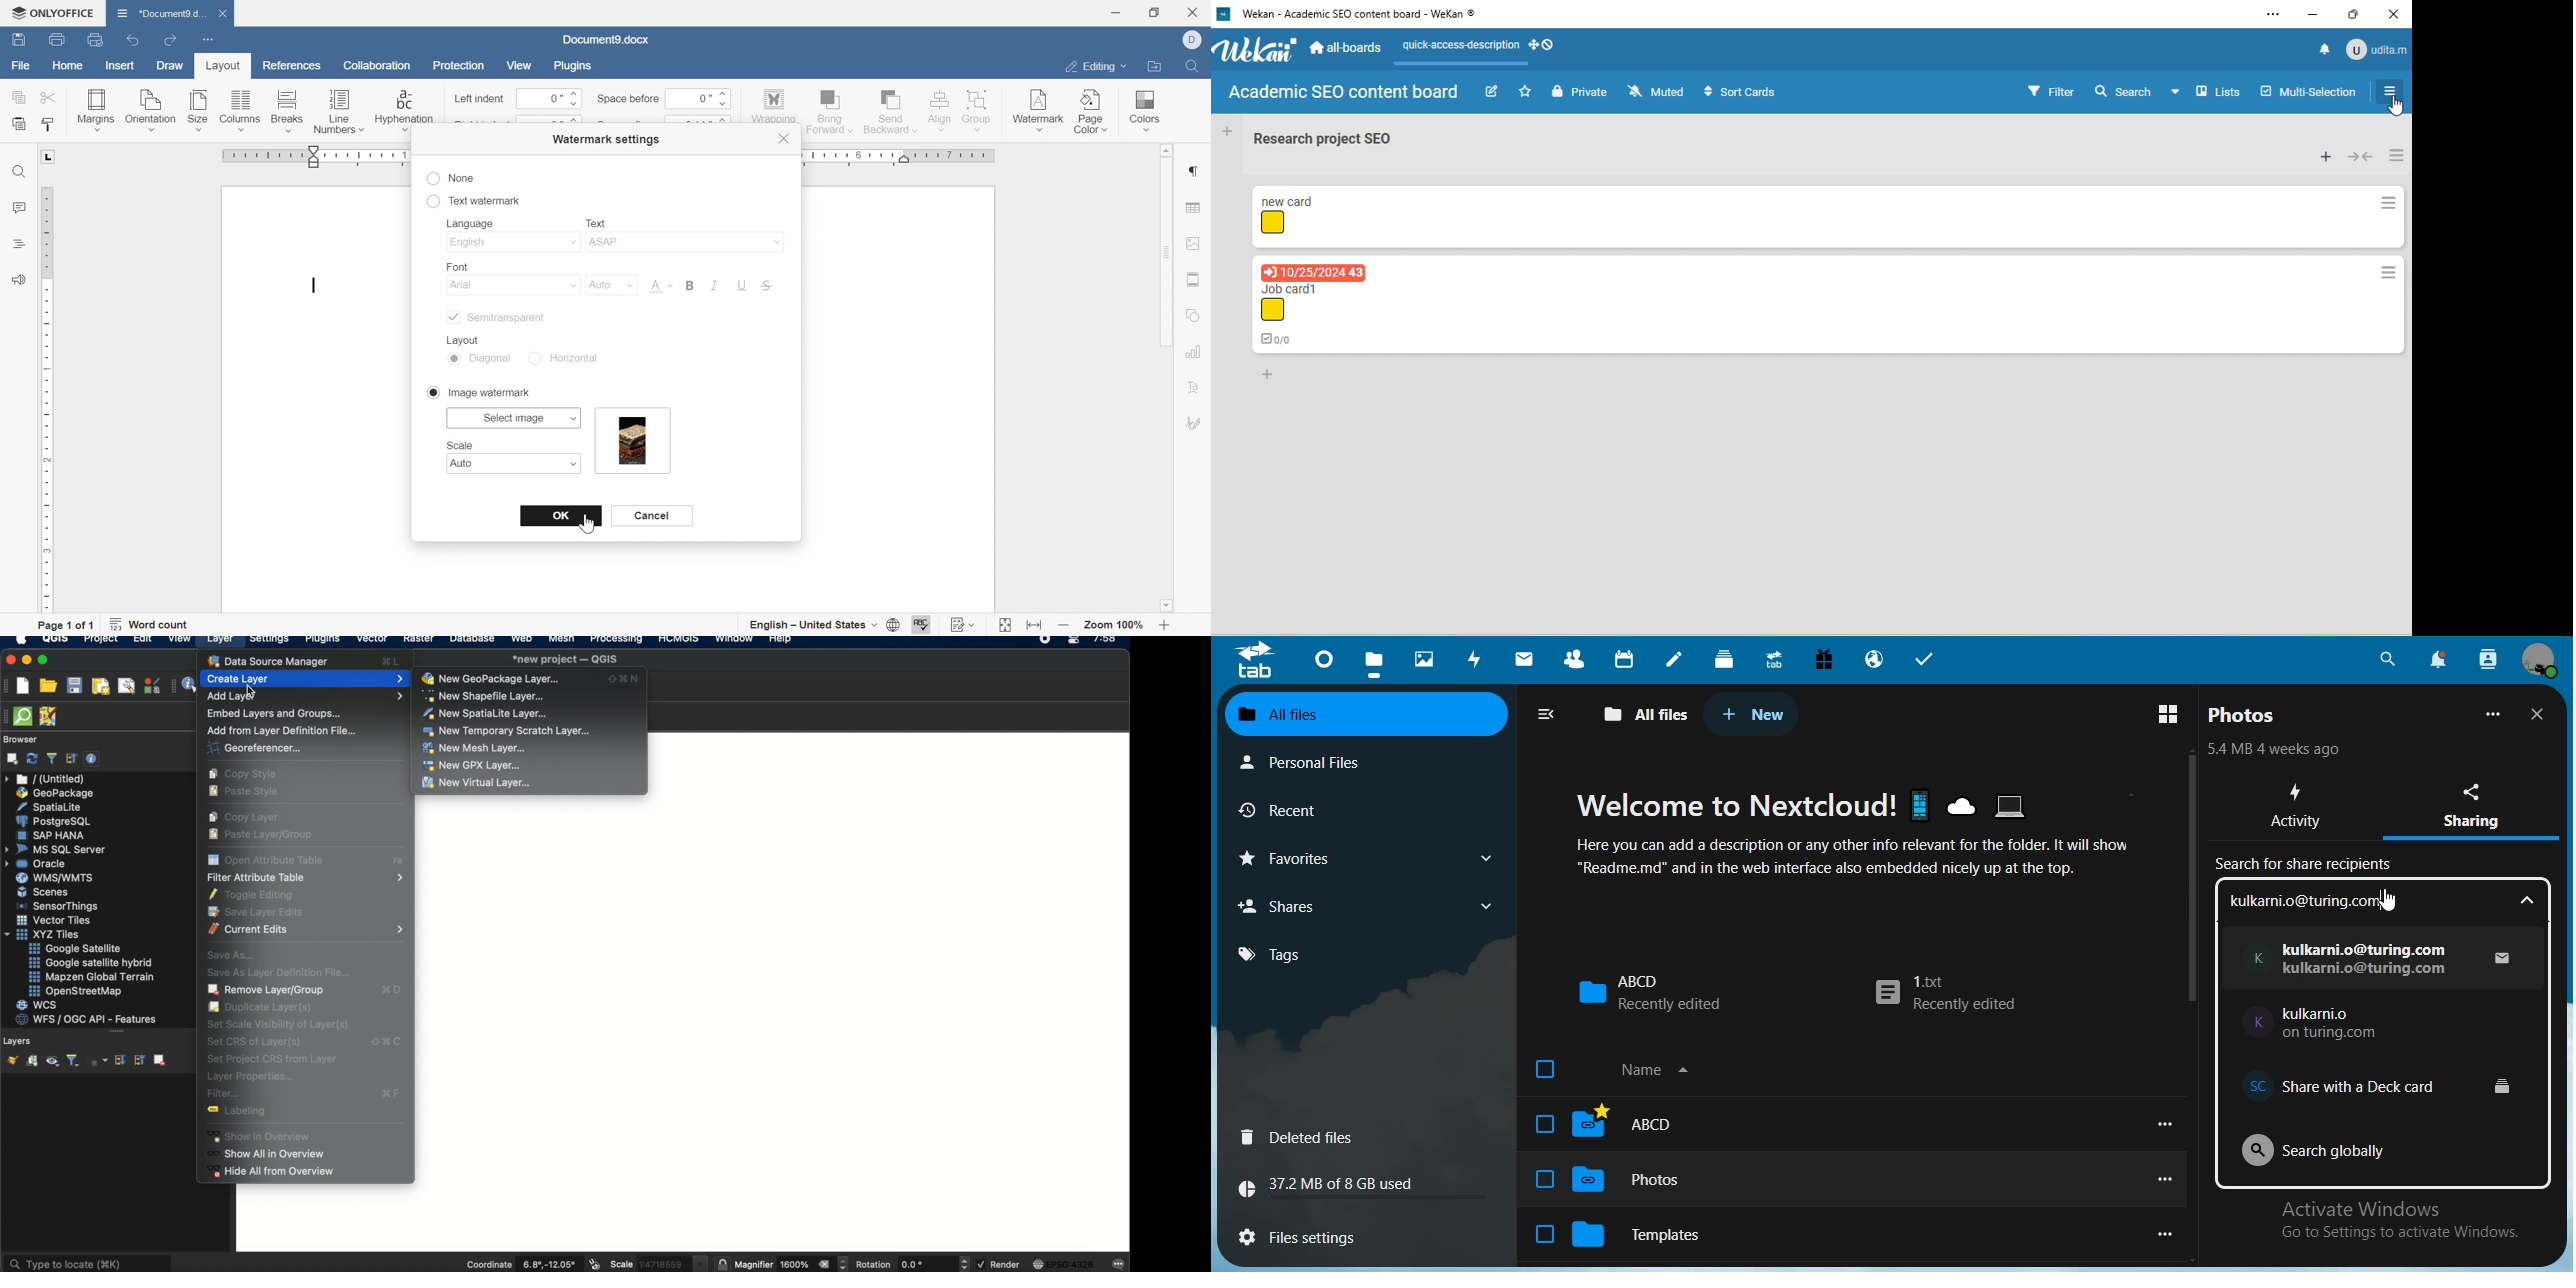  What do you see at coordinates (1116, 627) in the screenshot?
I see `zoom 100%` at bounding box center [1116, 627].